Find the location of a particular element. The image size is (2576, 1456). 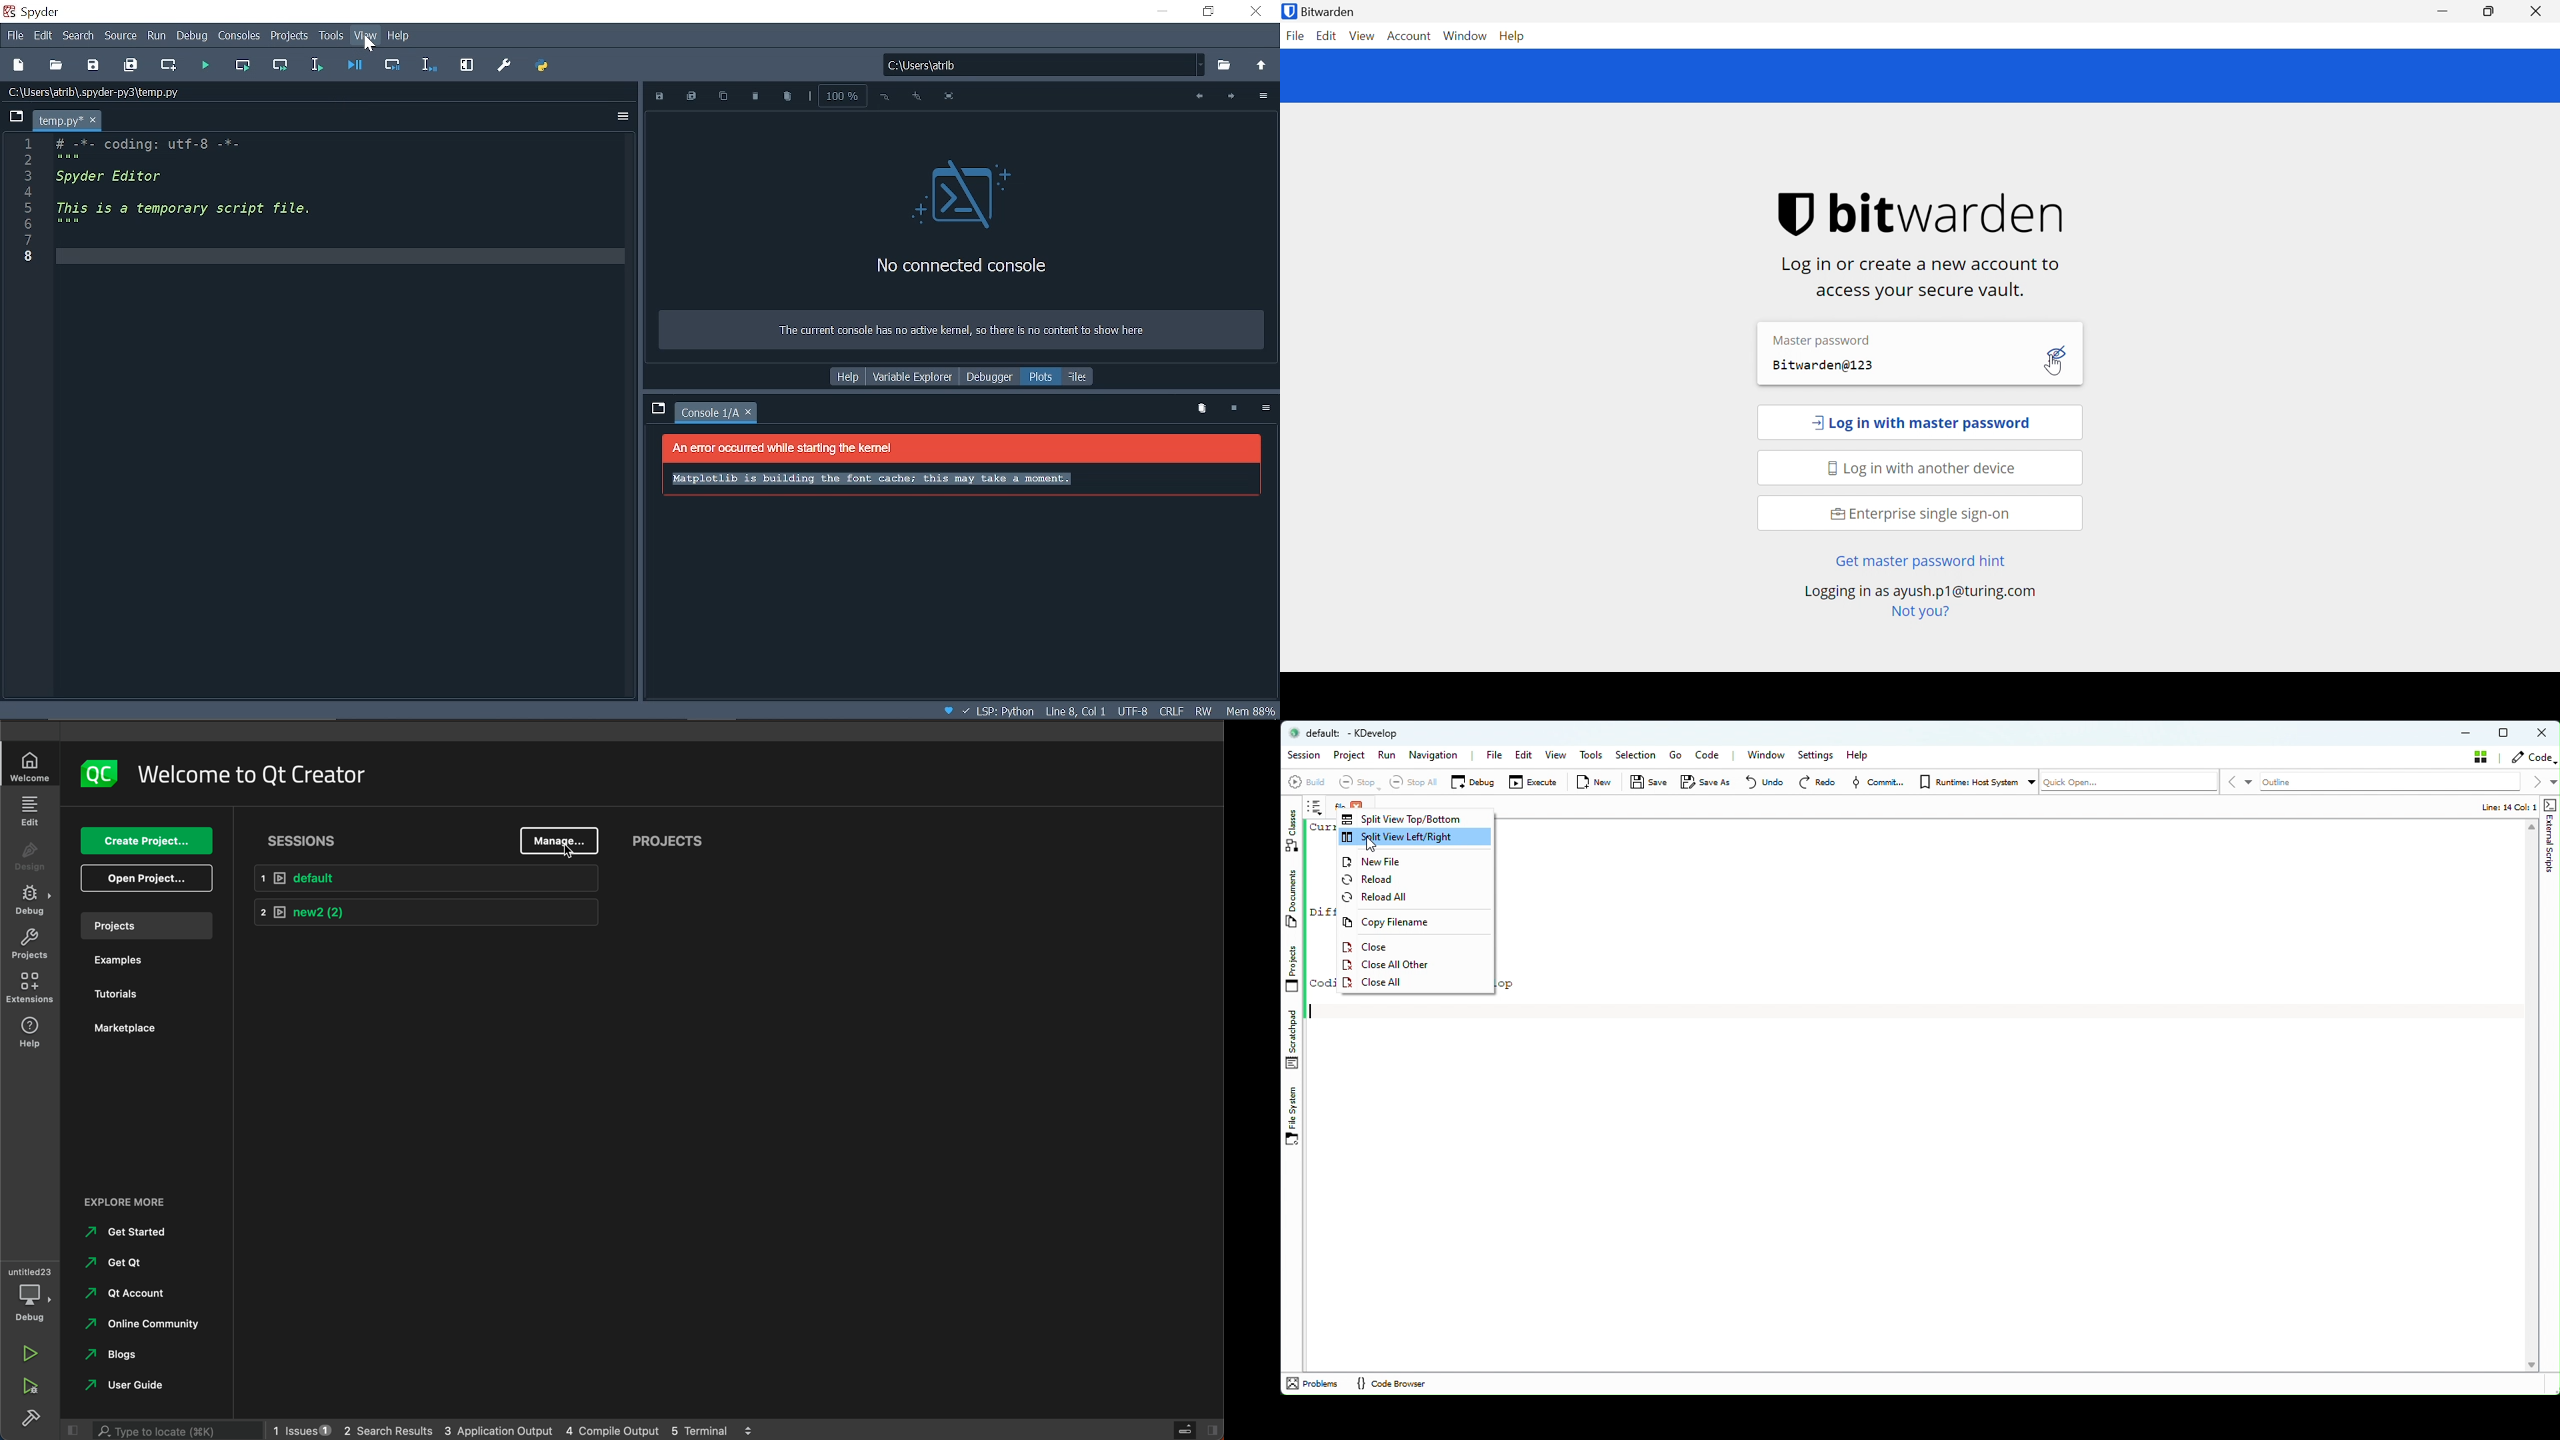

Current tab is located at coordinates (58, 120).